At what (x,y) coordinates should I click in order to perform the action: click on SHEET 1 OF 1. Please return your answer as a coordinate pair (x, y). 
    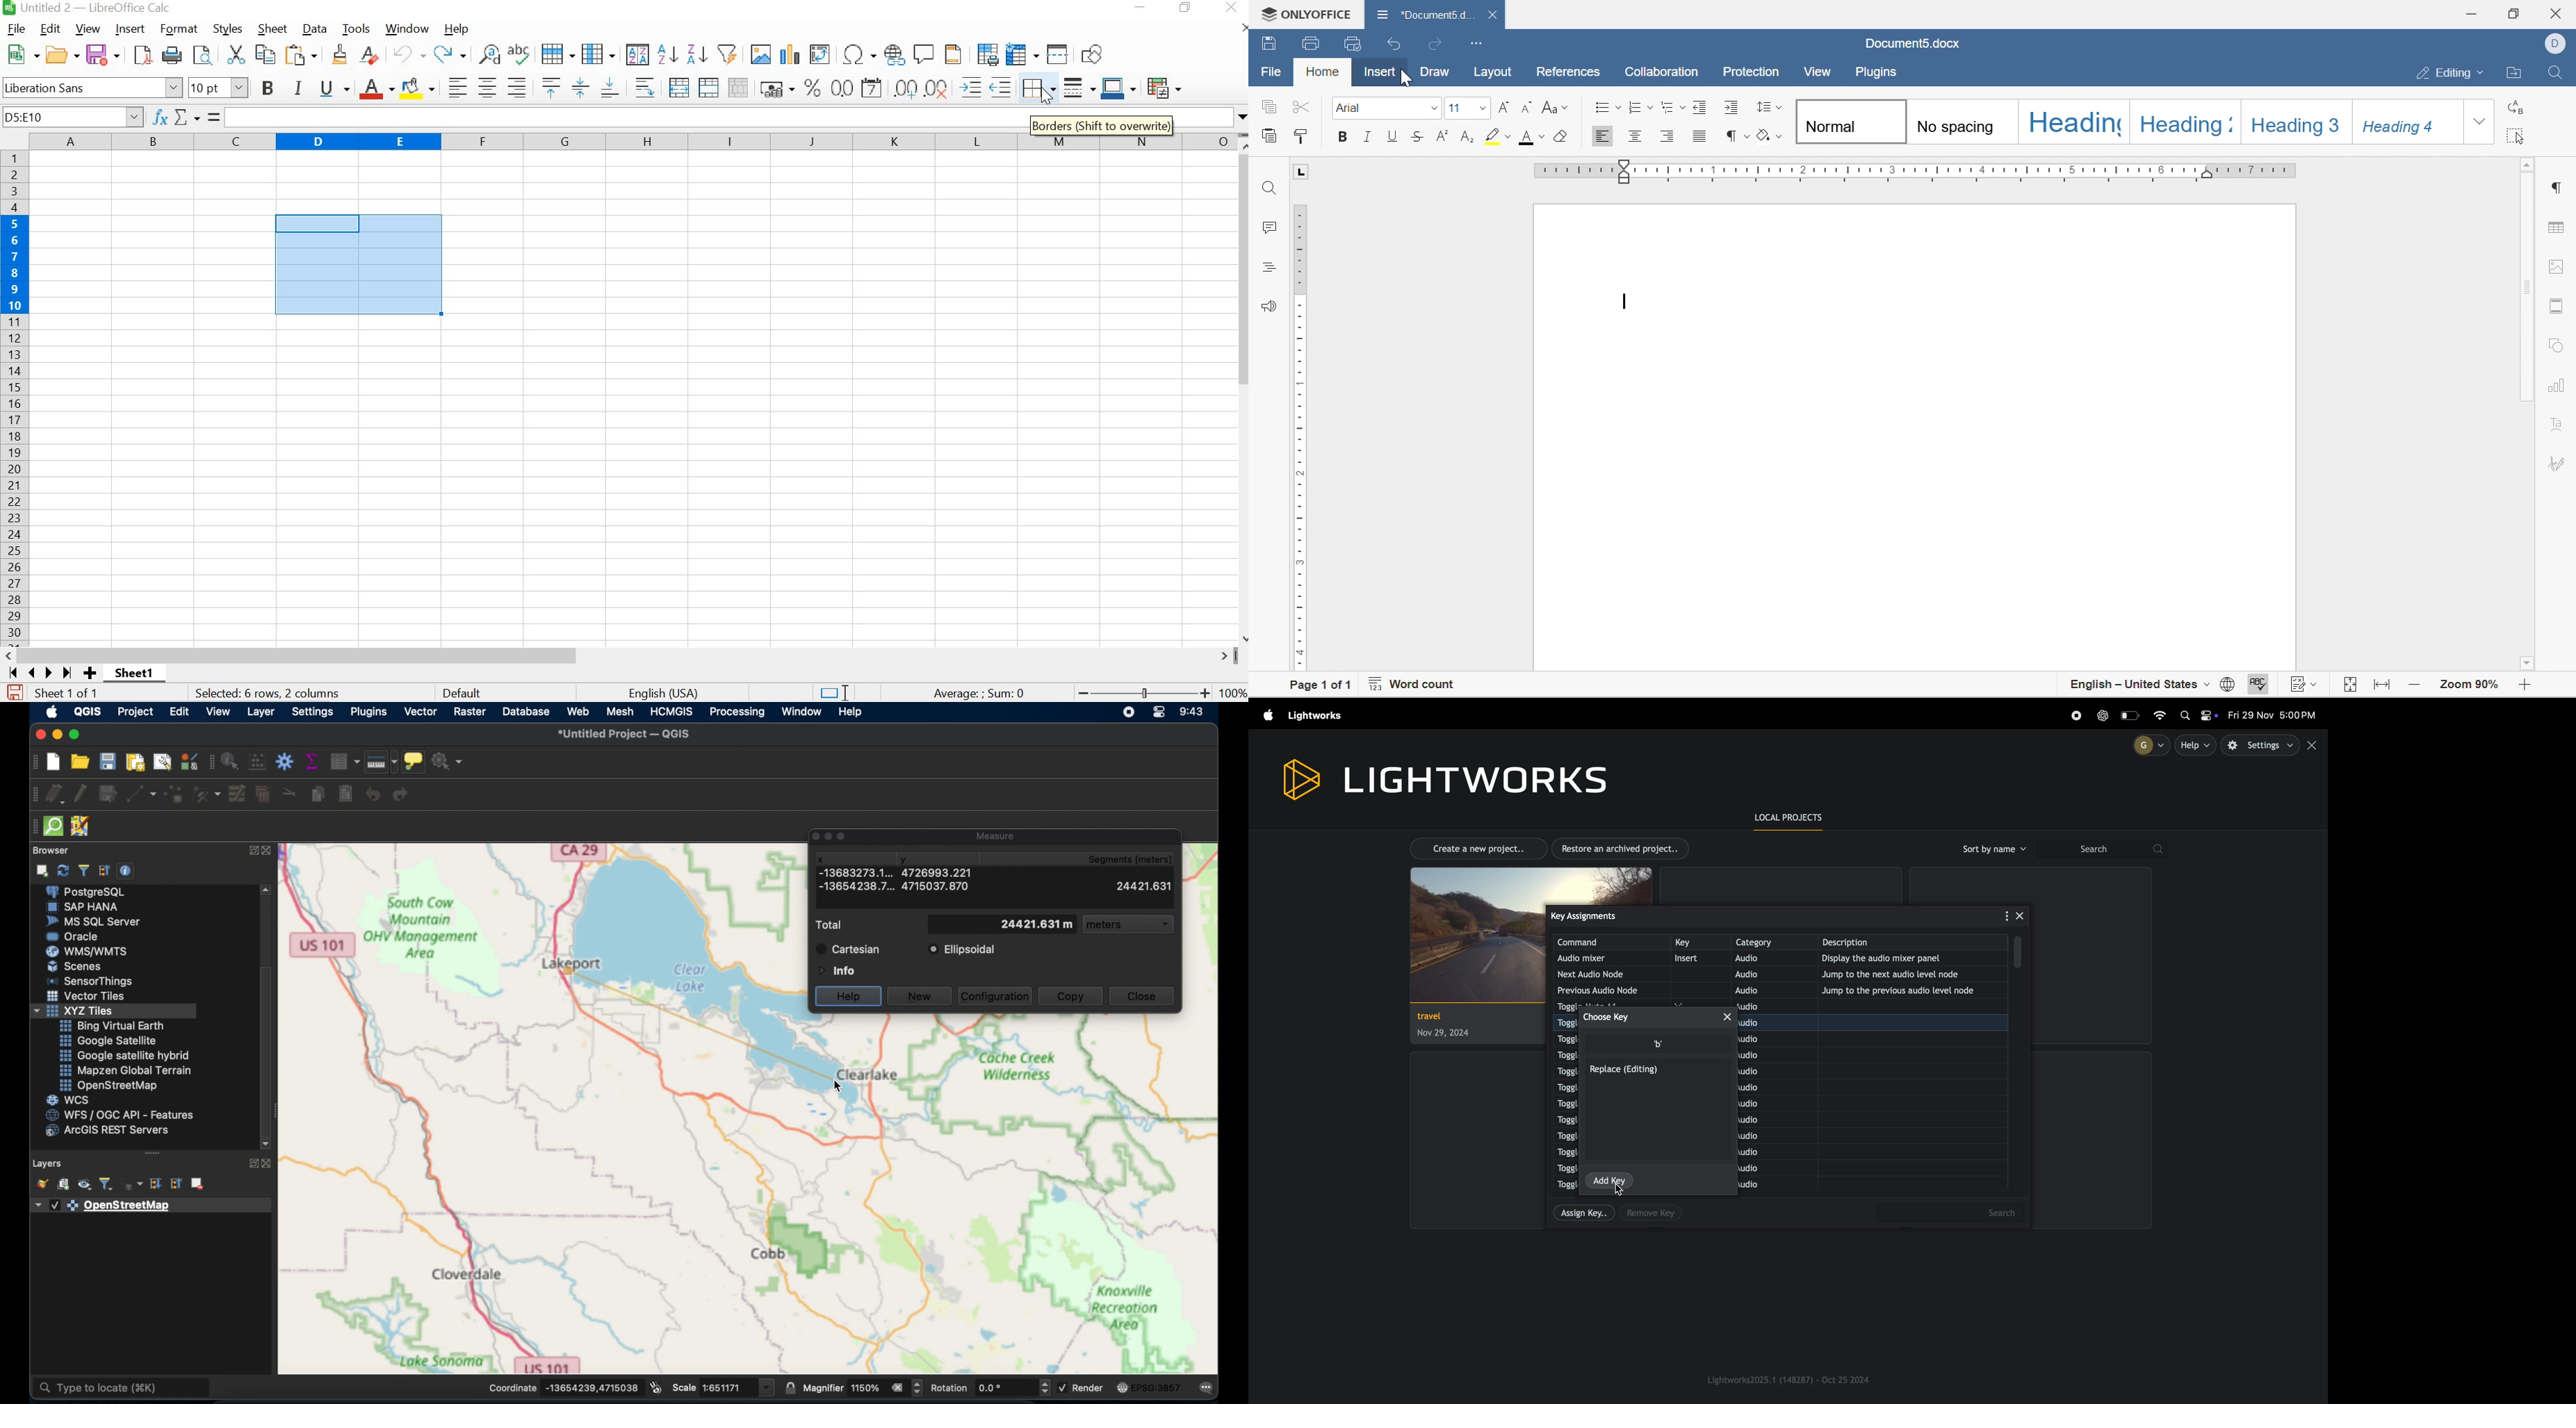
    Looking at the image, I should click on (72, 694).